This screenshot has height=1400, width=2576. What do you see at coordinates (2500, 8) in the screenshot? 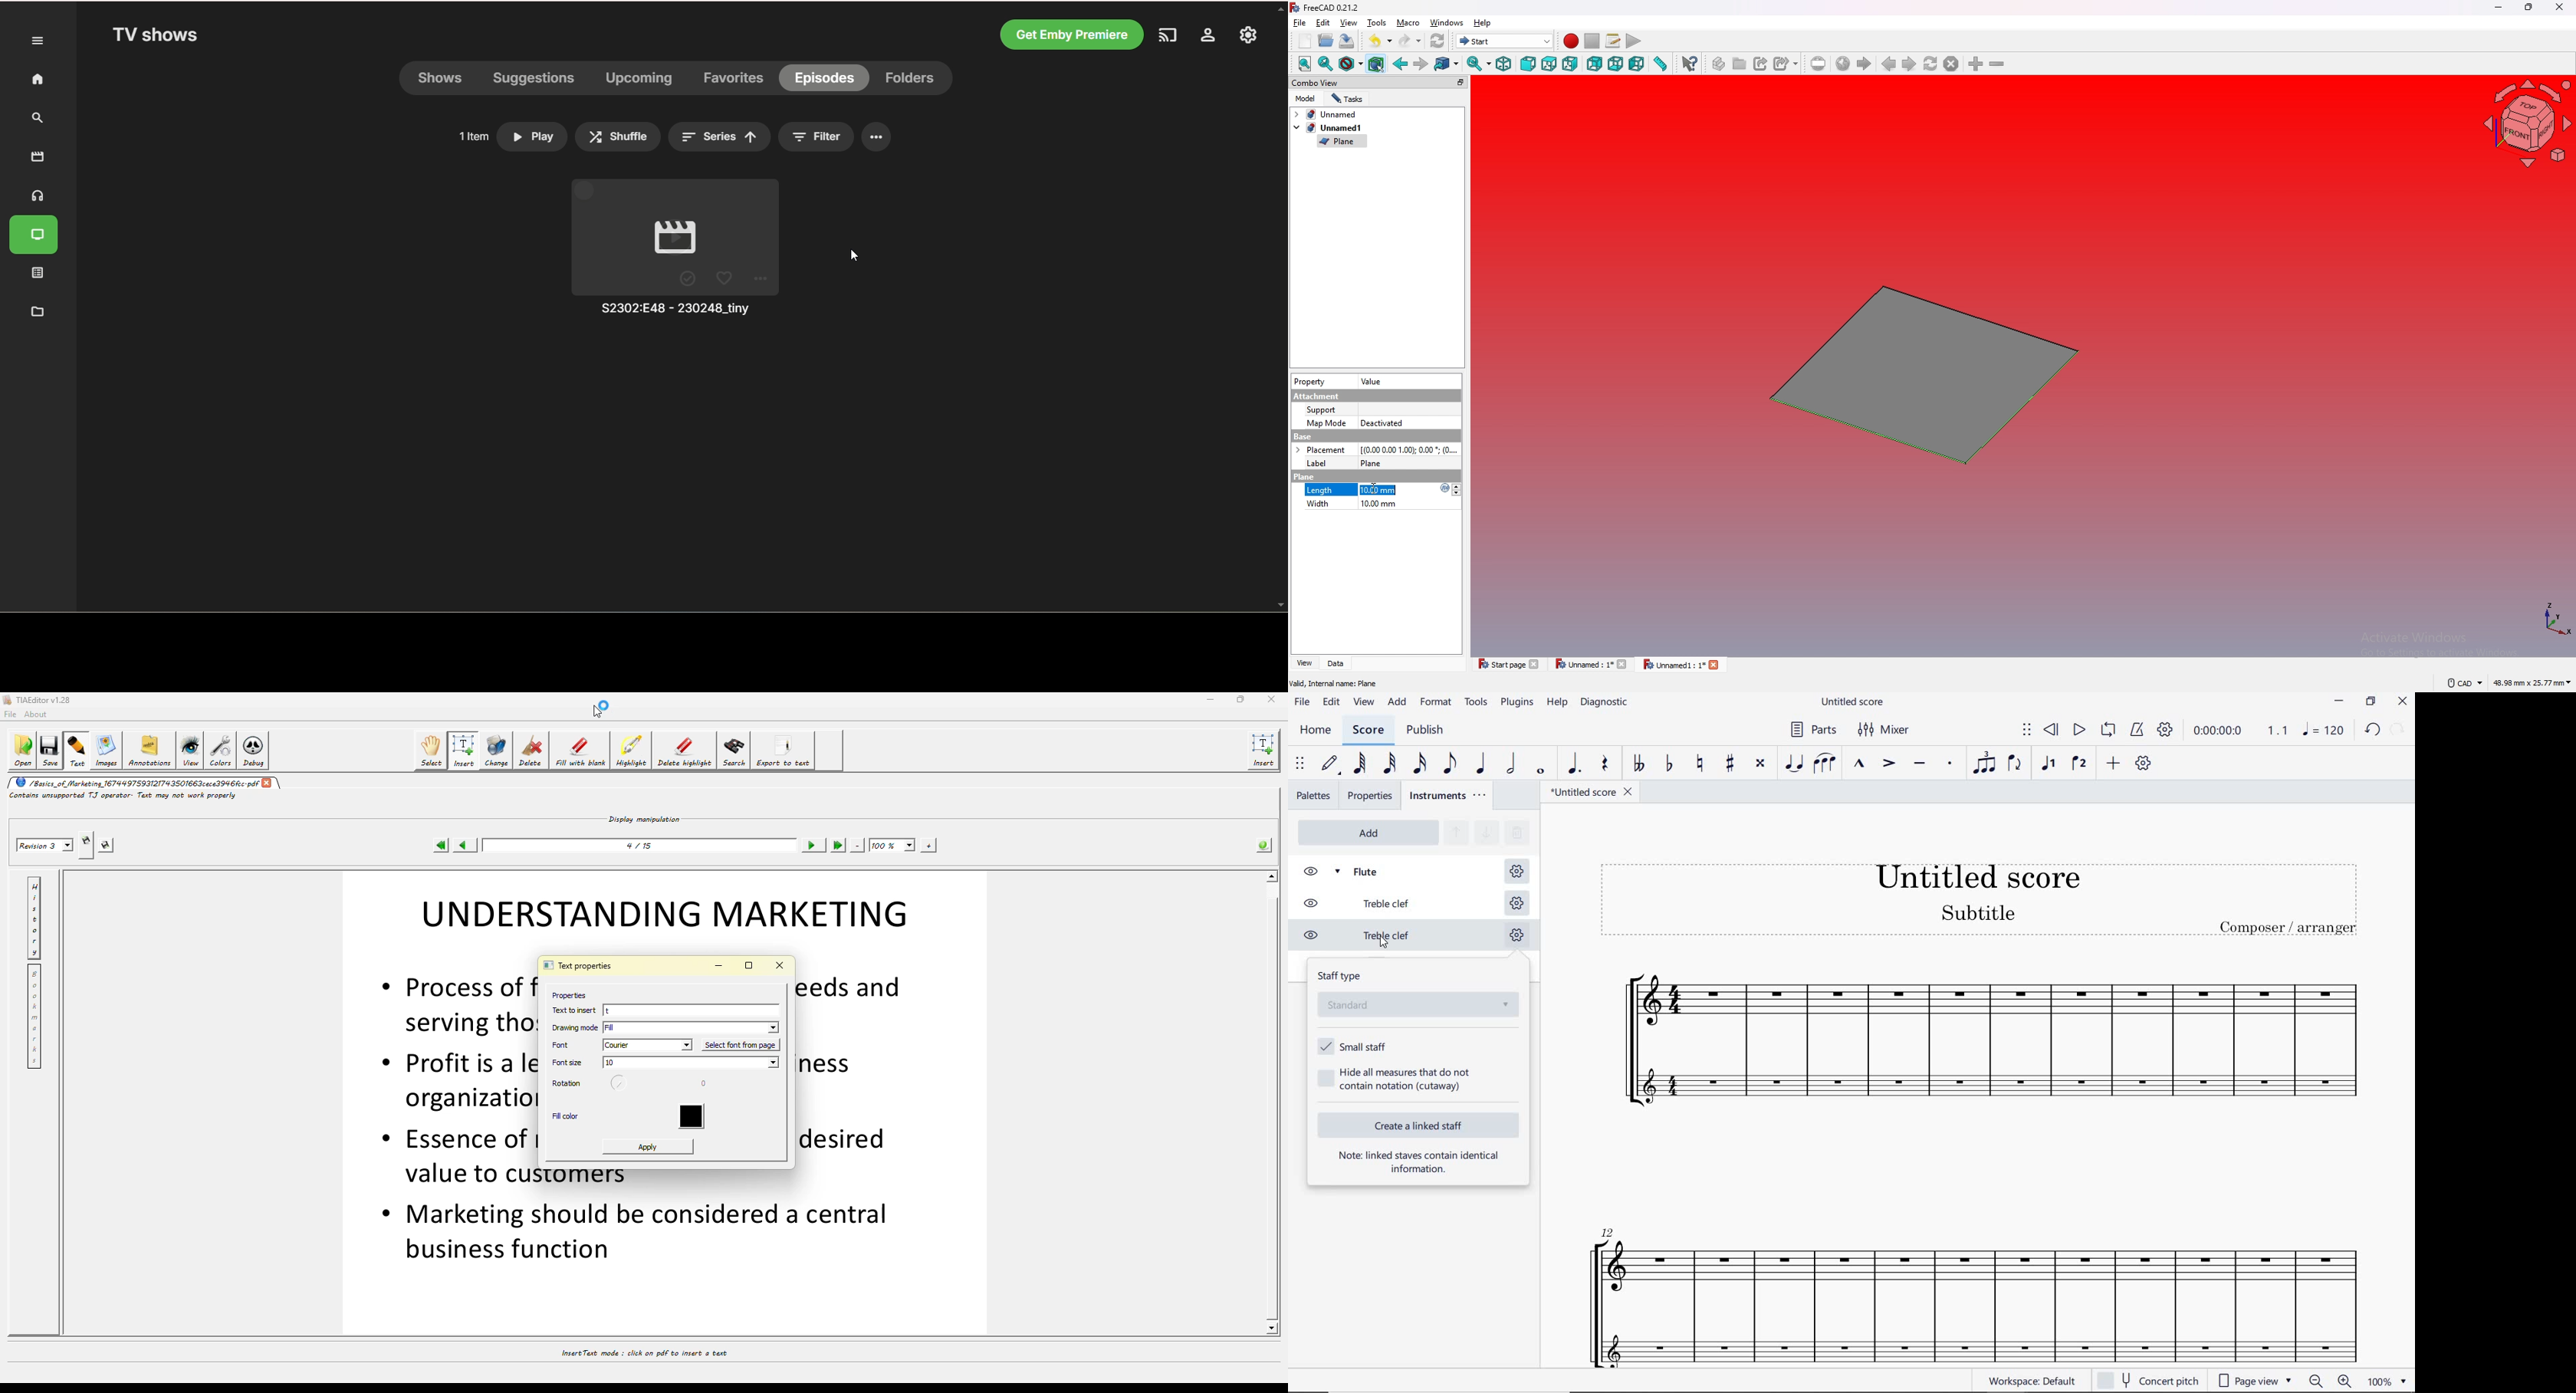
I see `minimize` at bounding box center [2500, 8].